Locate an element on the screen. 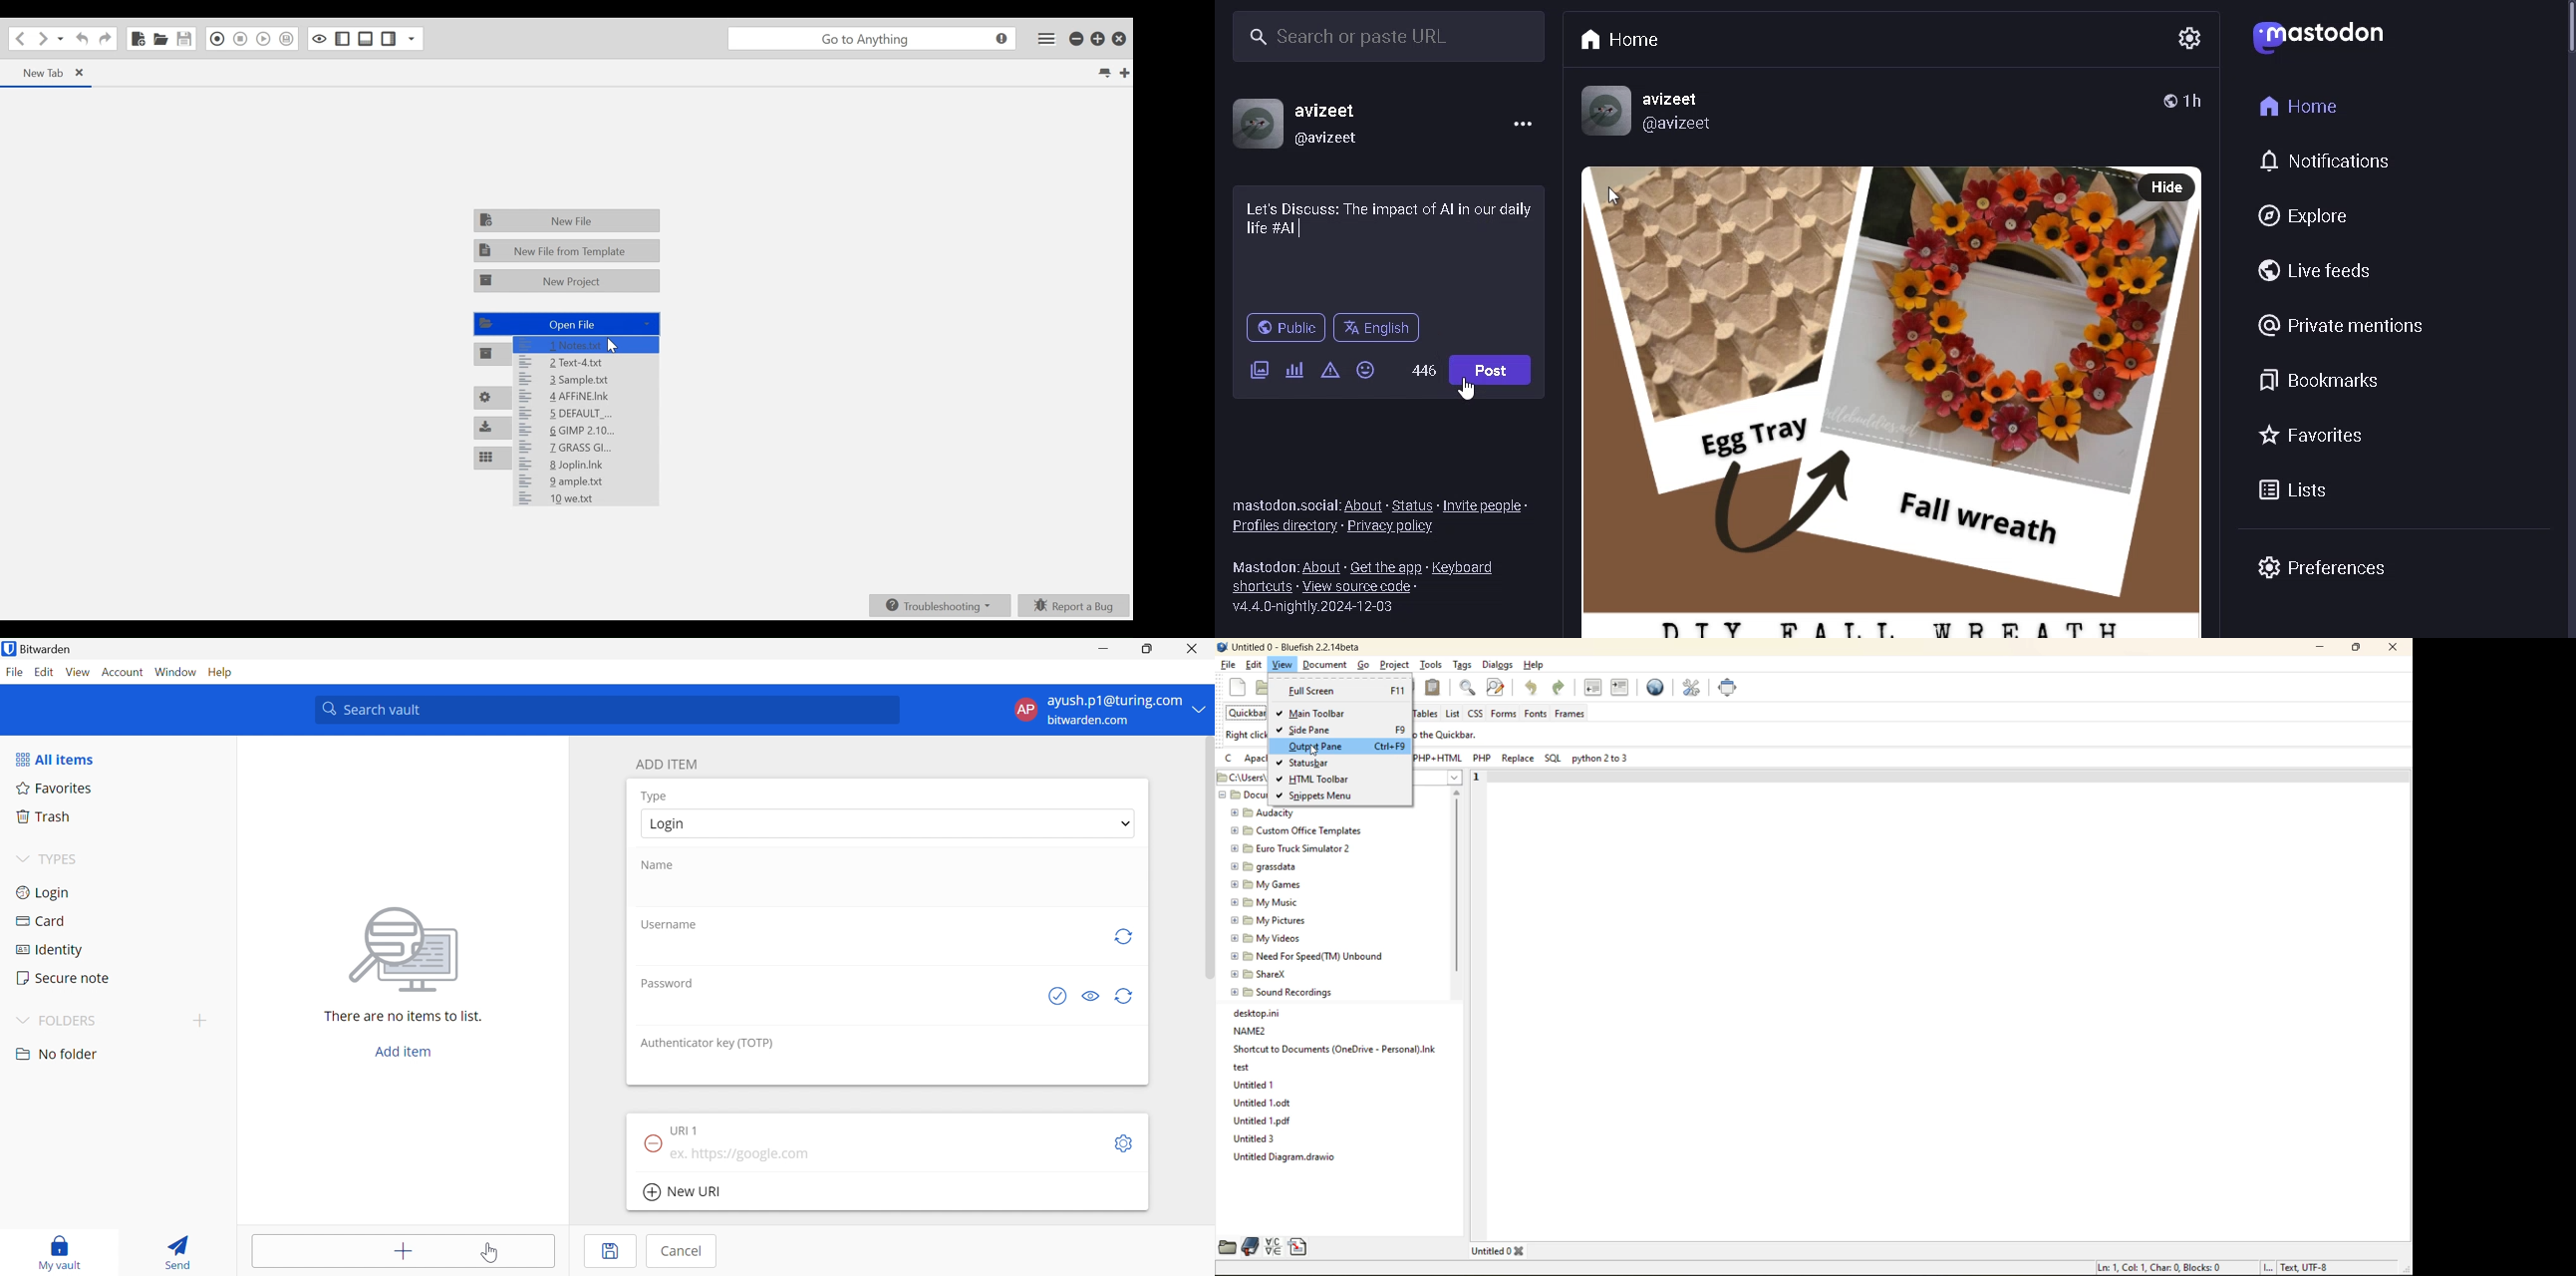  TIME POSTED is located at coordinates (2199, 101).